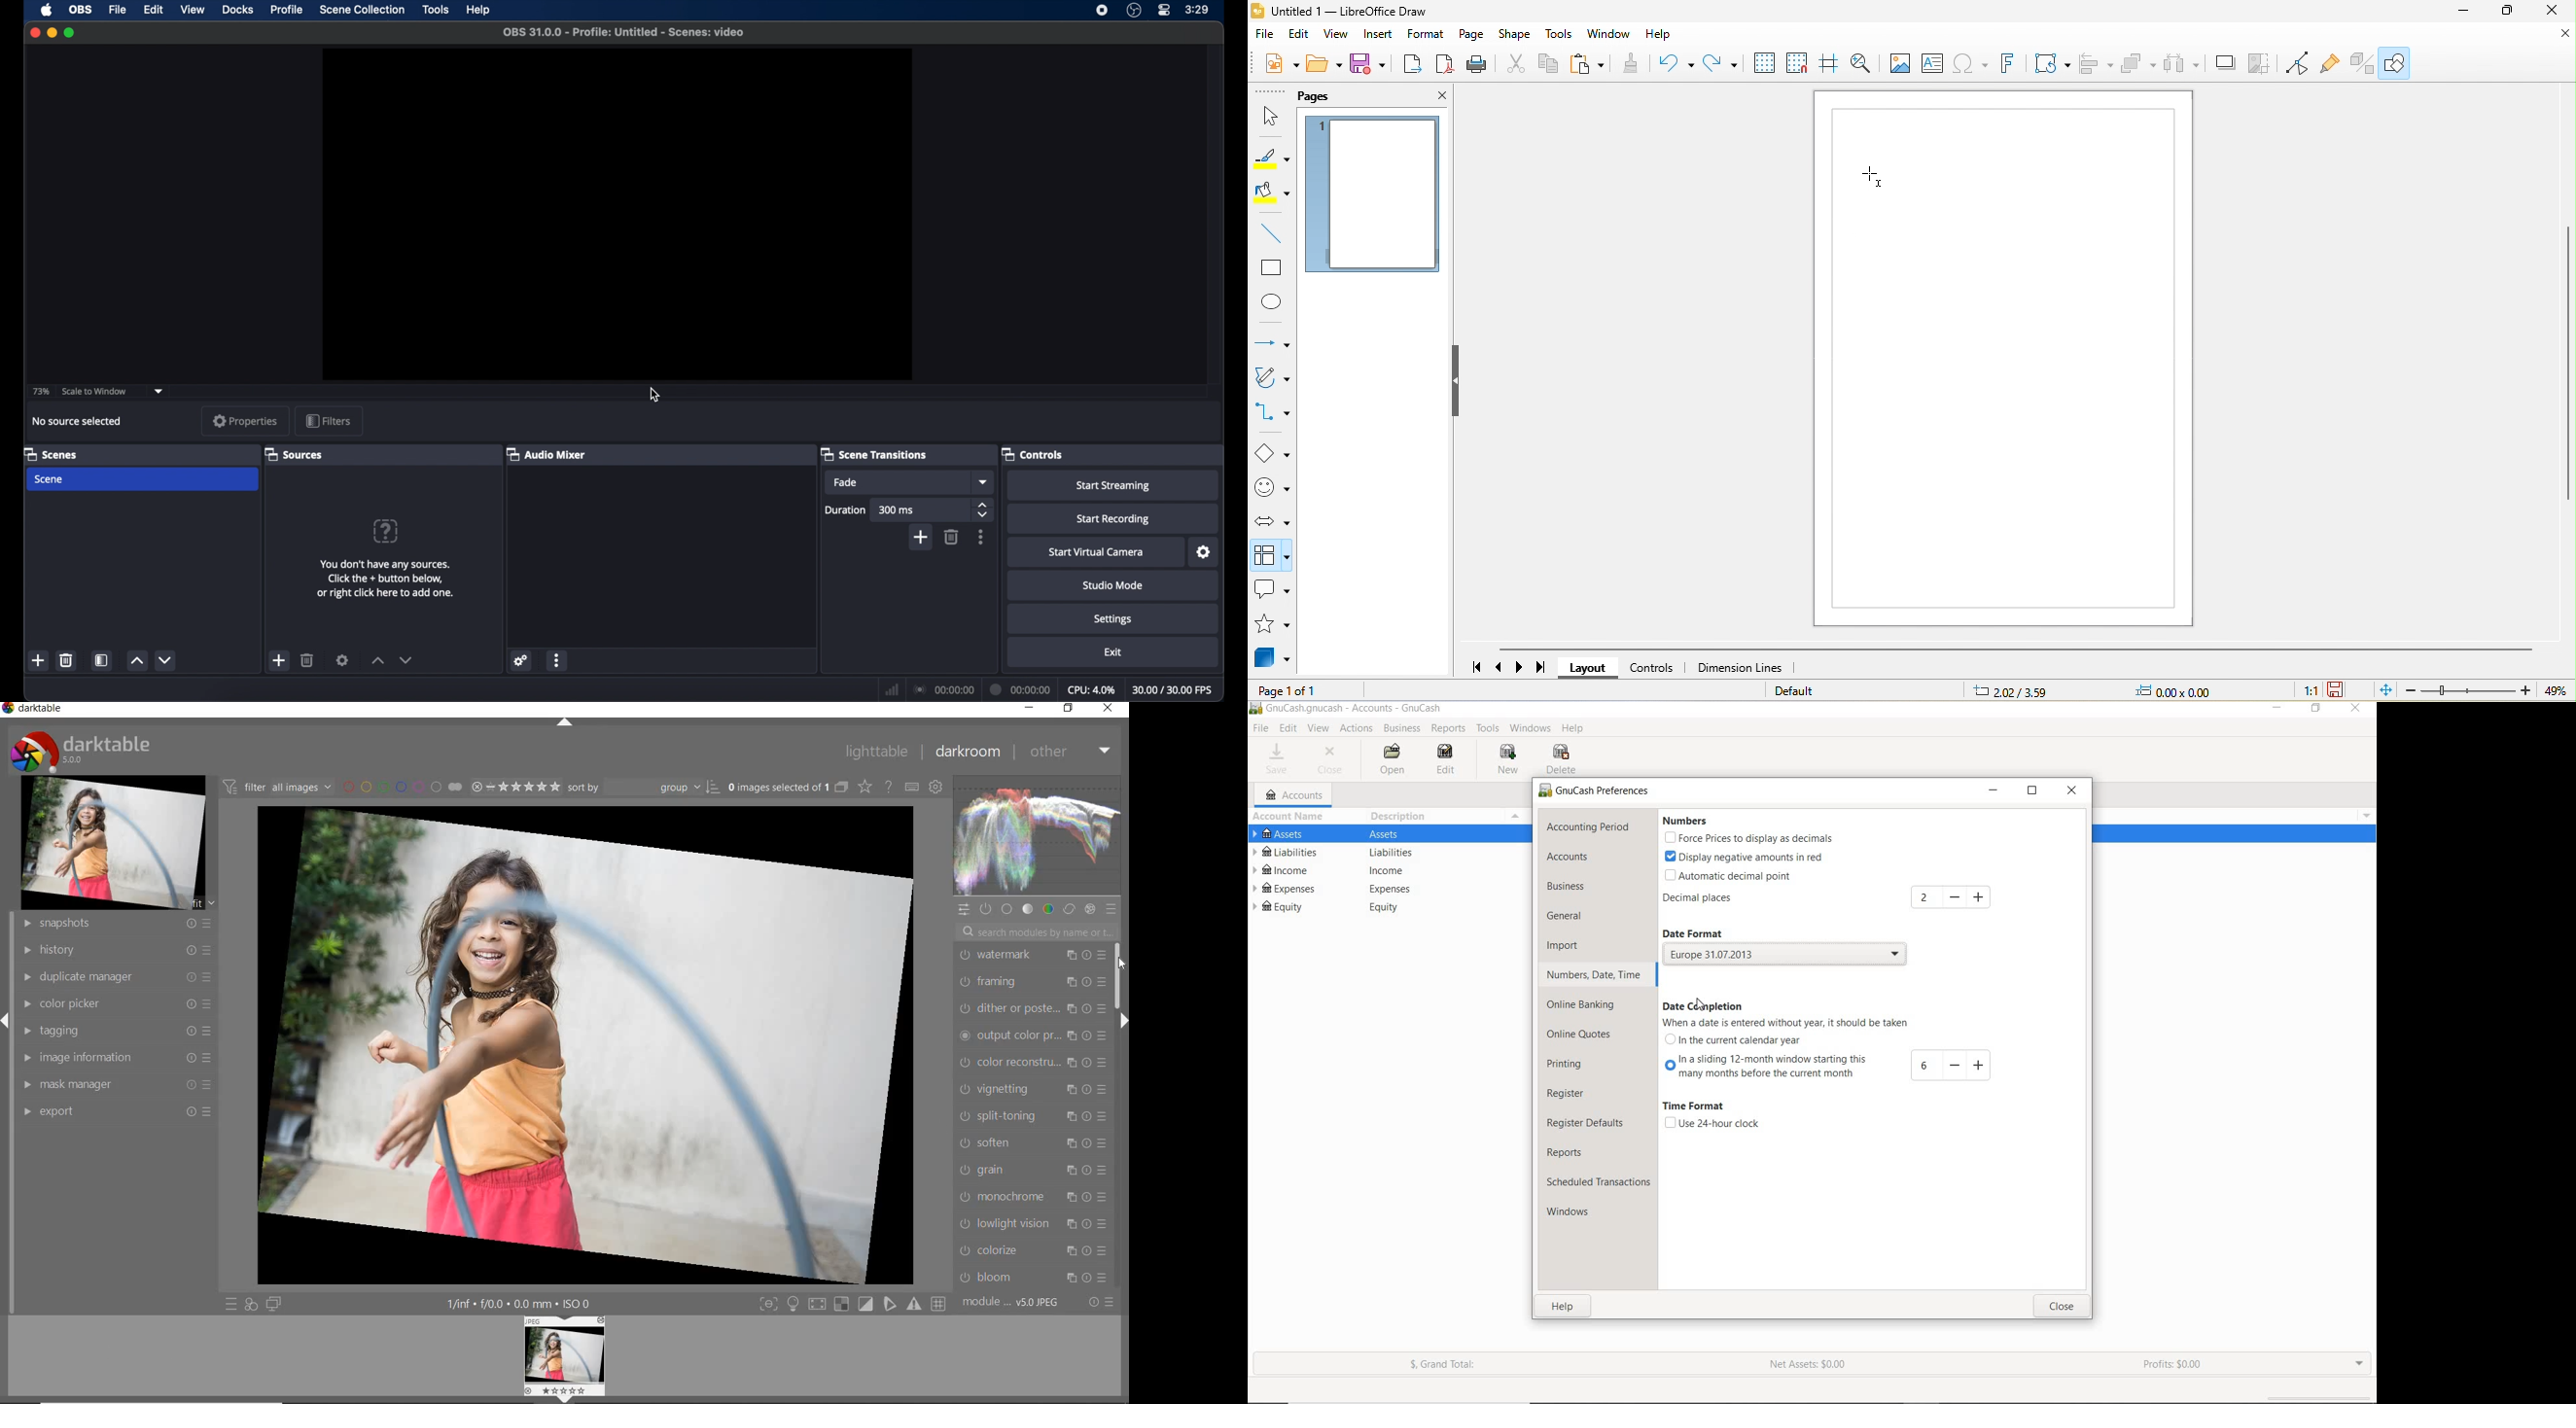  Describe the element at coordinates (1574, 729) in the screenshot. I see `HELP` at that location.